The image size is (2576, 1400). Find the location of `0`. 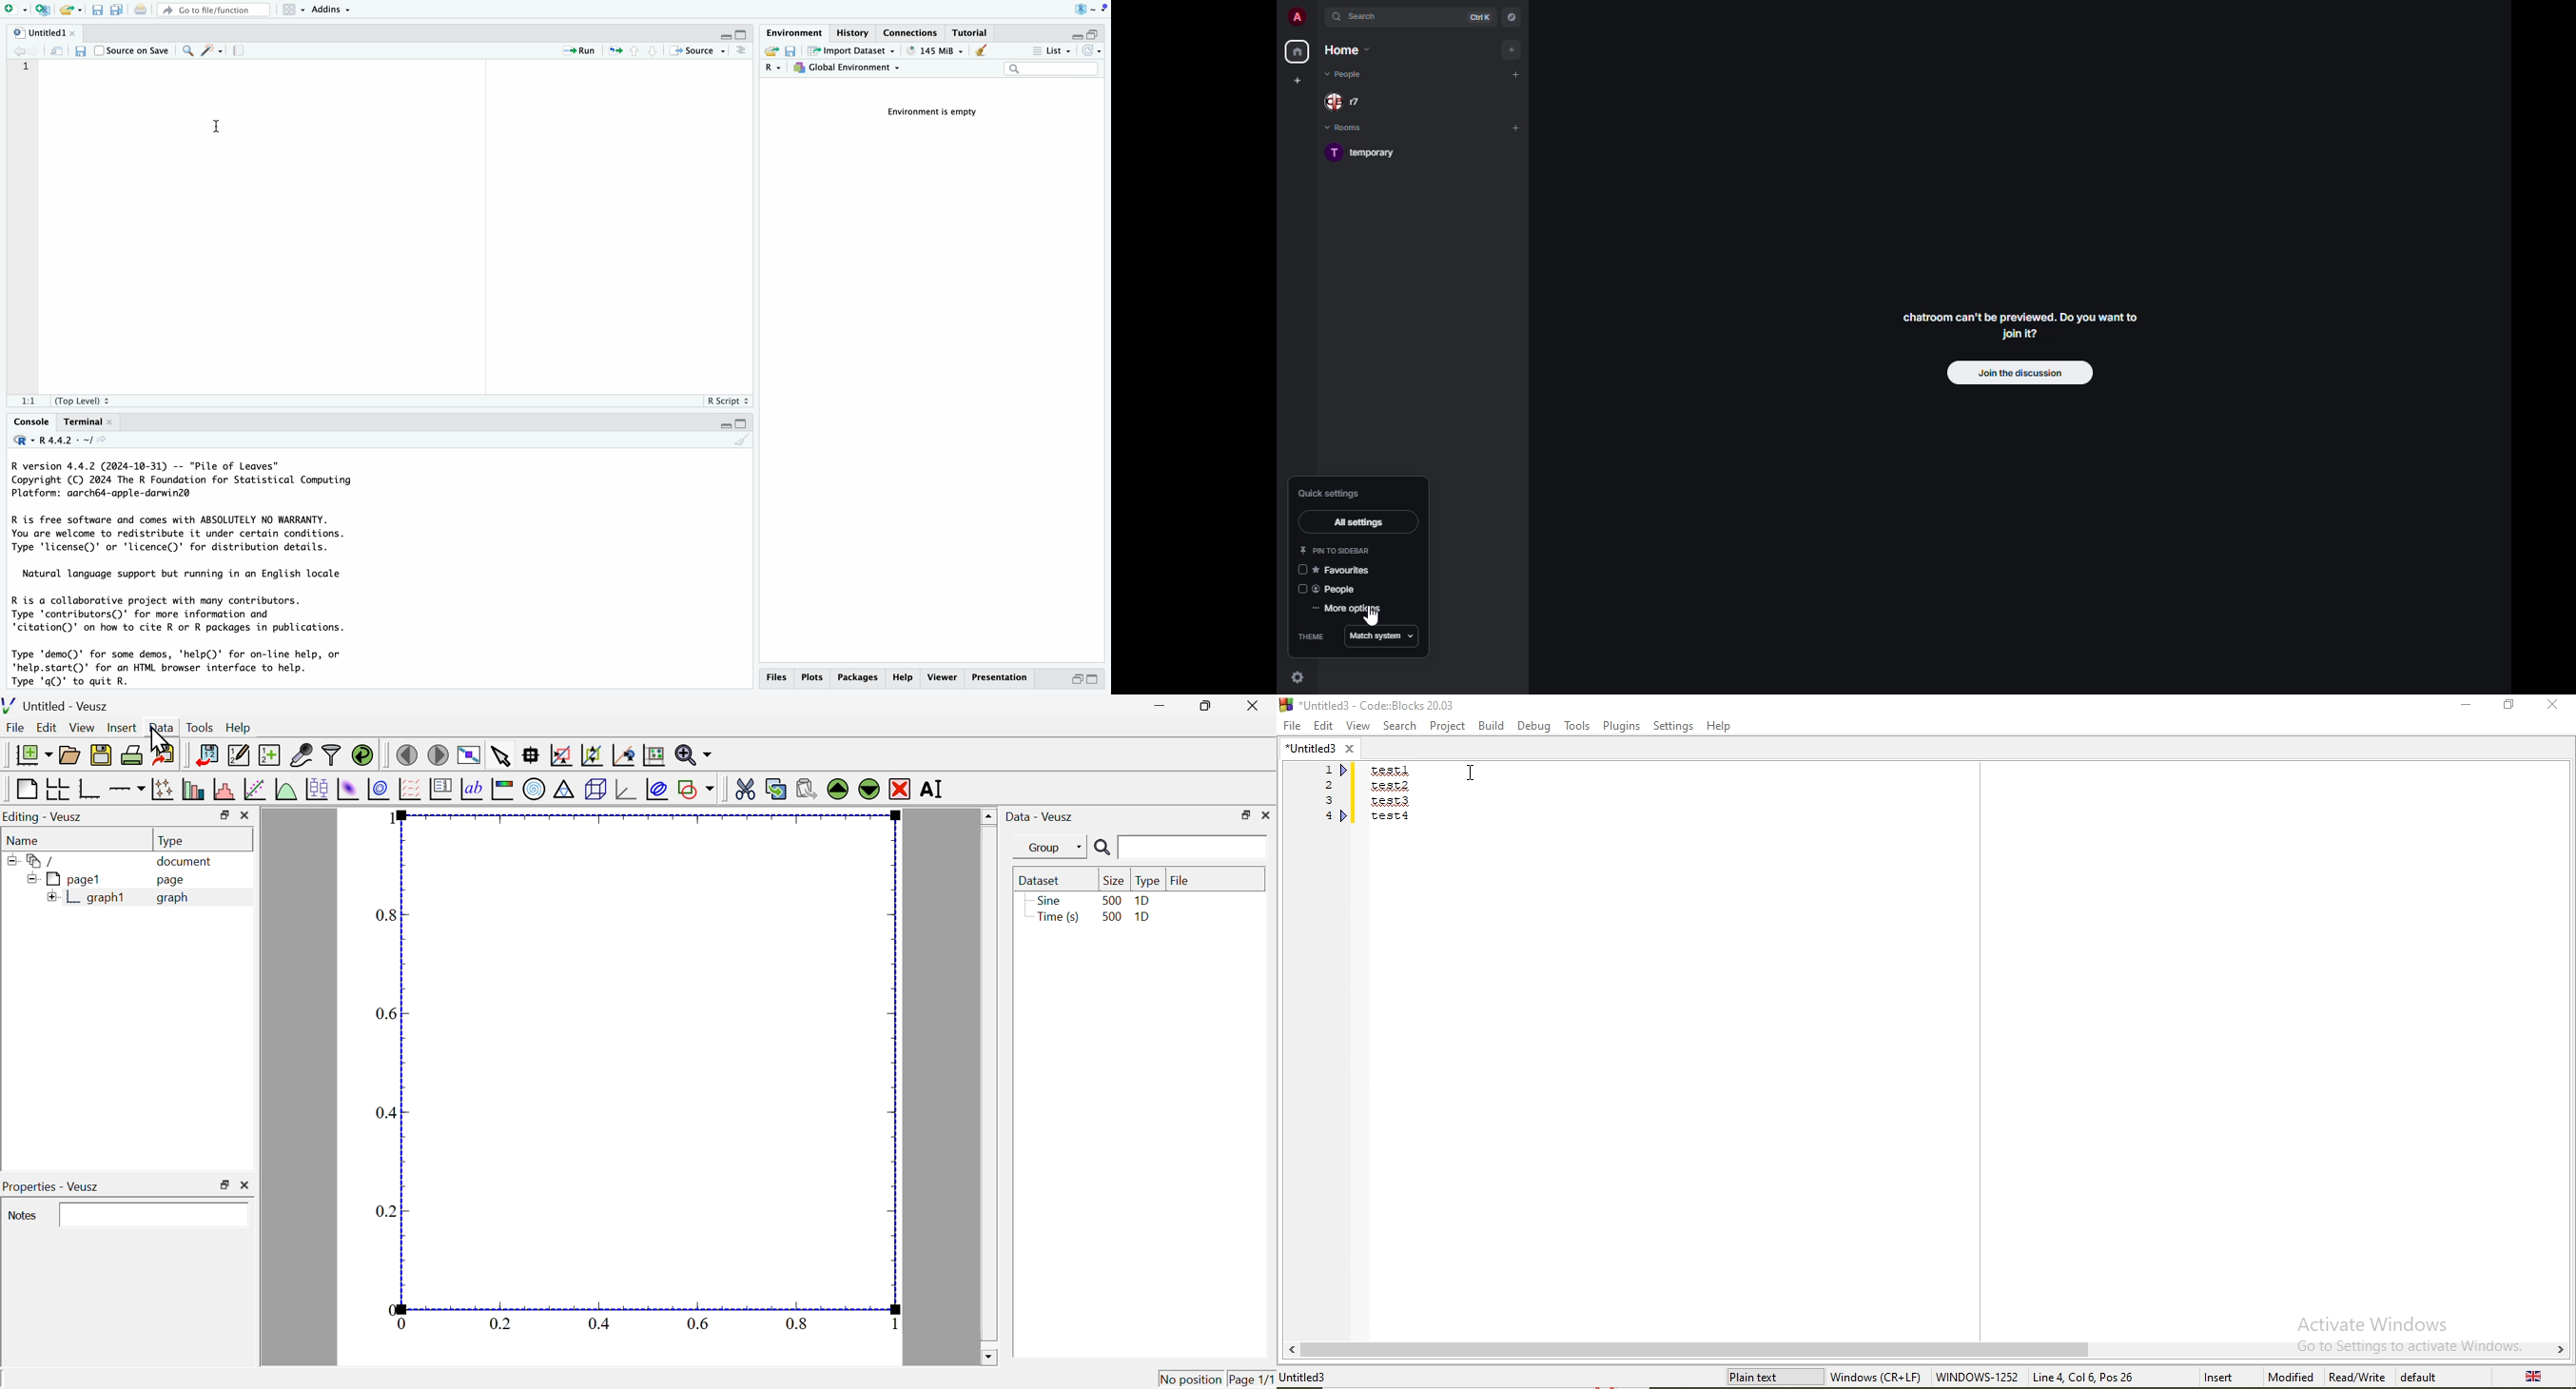

0 is located at coordinates (404, 1324).